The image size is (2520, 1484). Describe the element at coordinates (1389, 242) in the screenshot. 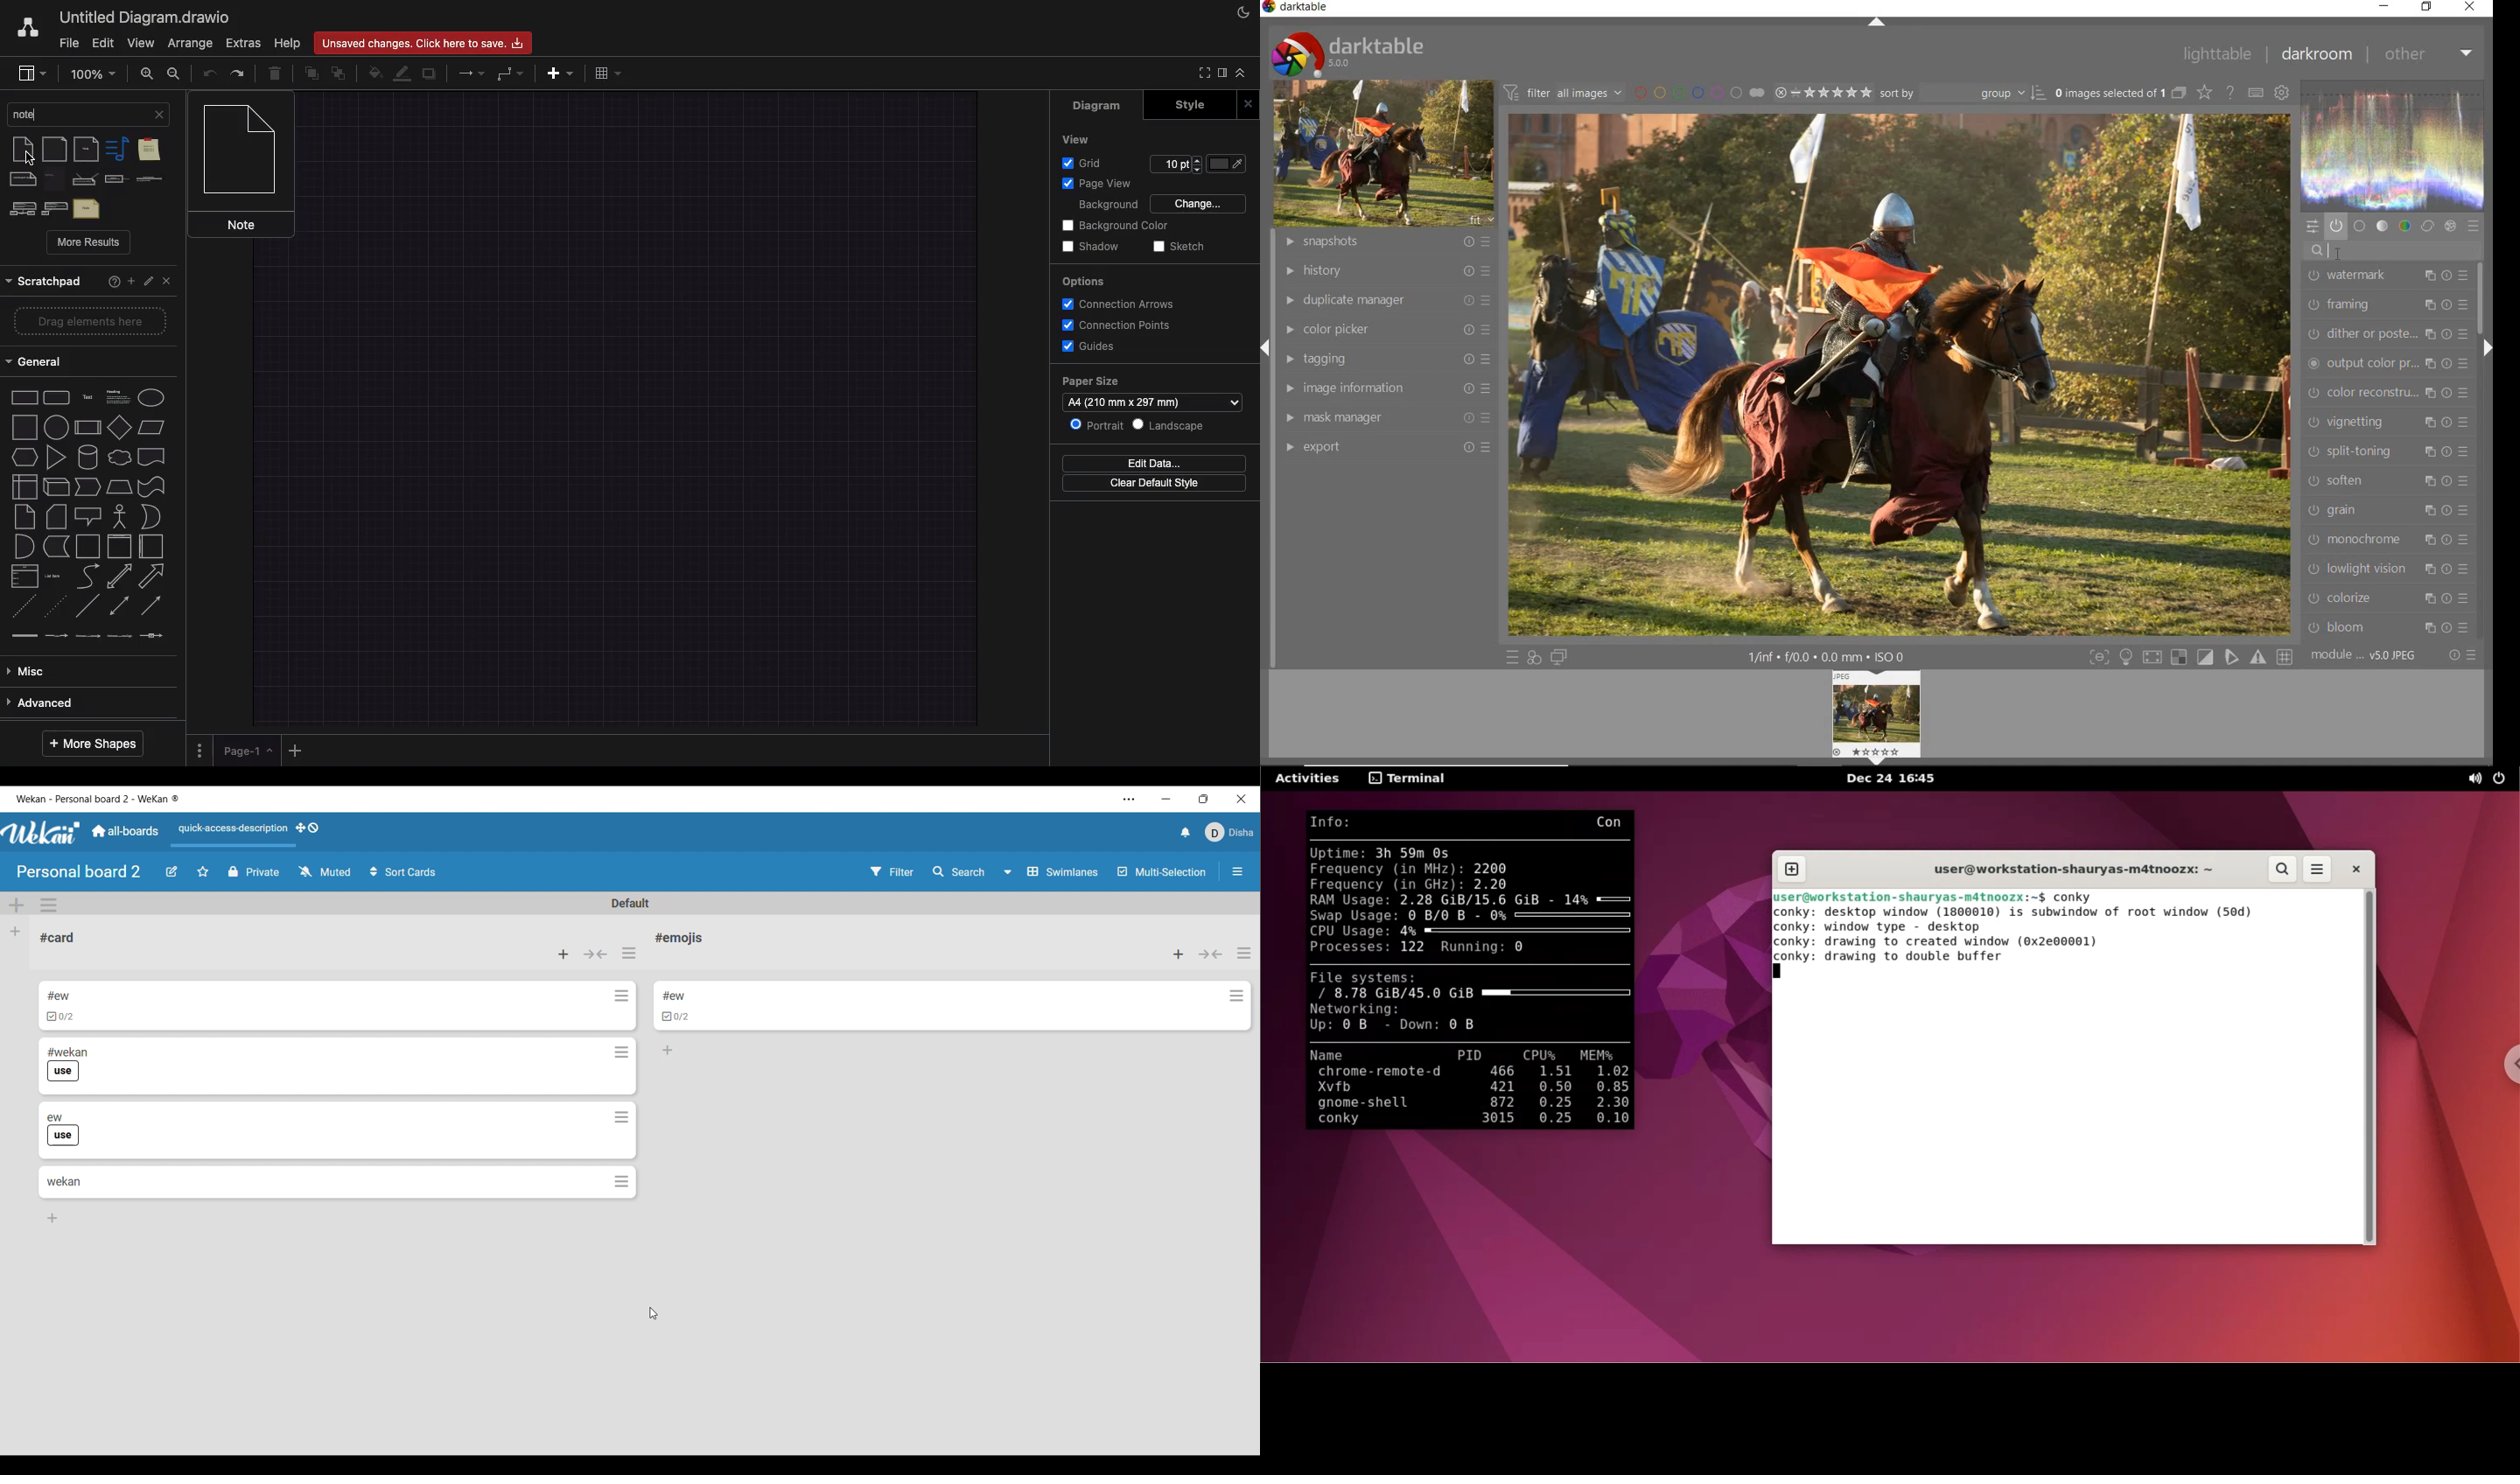

I see `snapshots` at that location.